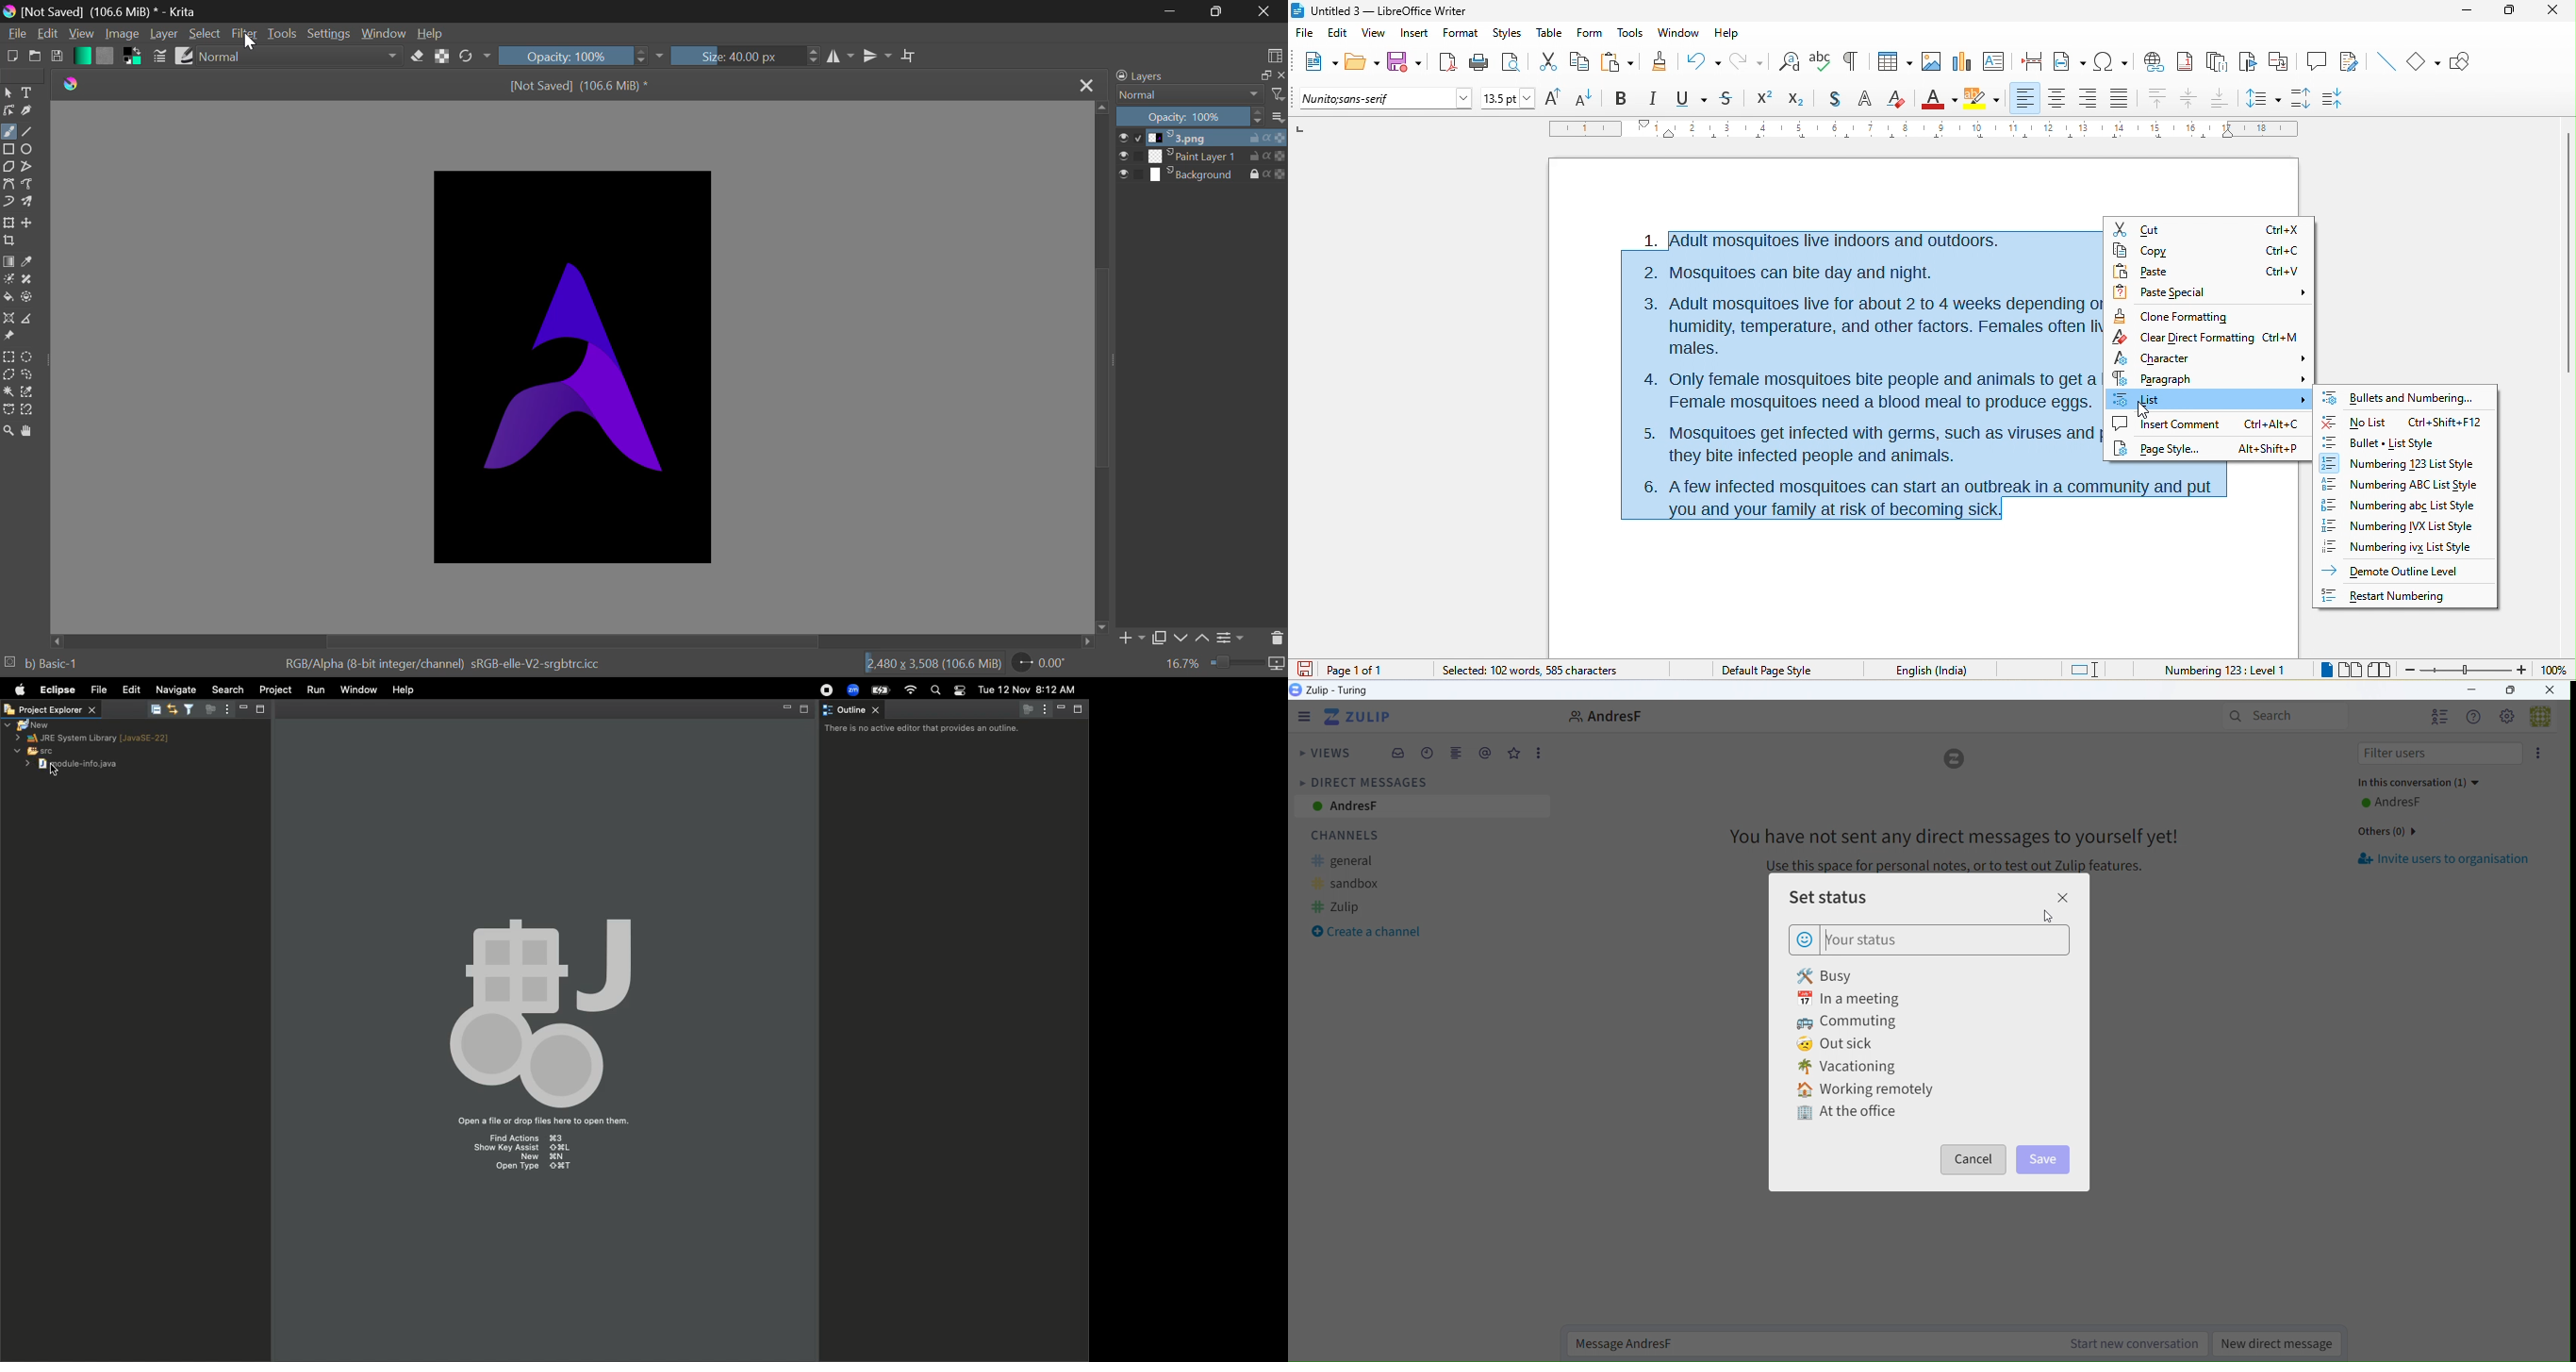  I want to click on Polygon Selection, so click(9, 376).